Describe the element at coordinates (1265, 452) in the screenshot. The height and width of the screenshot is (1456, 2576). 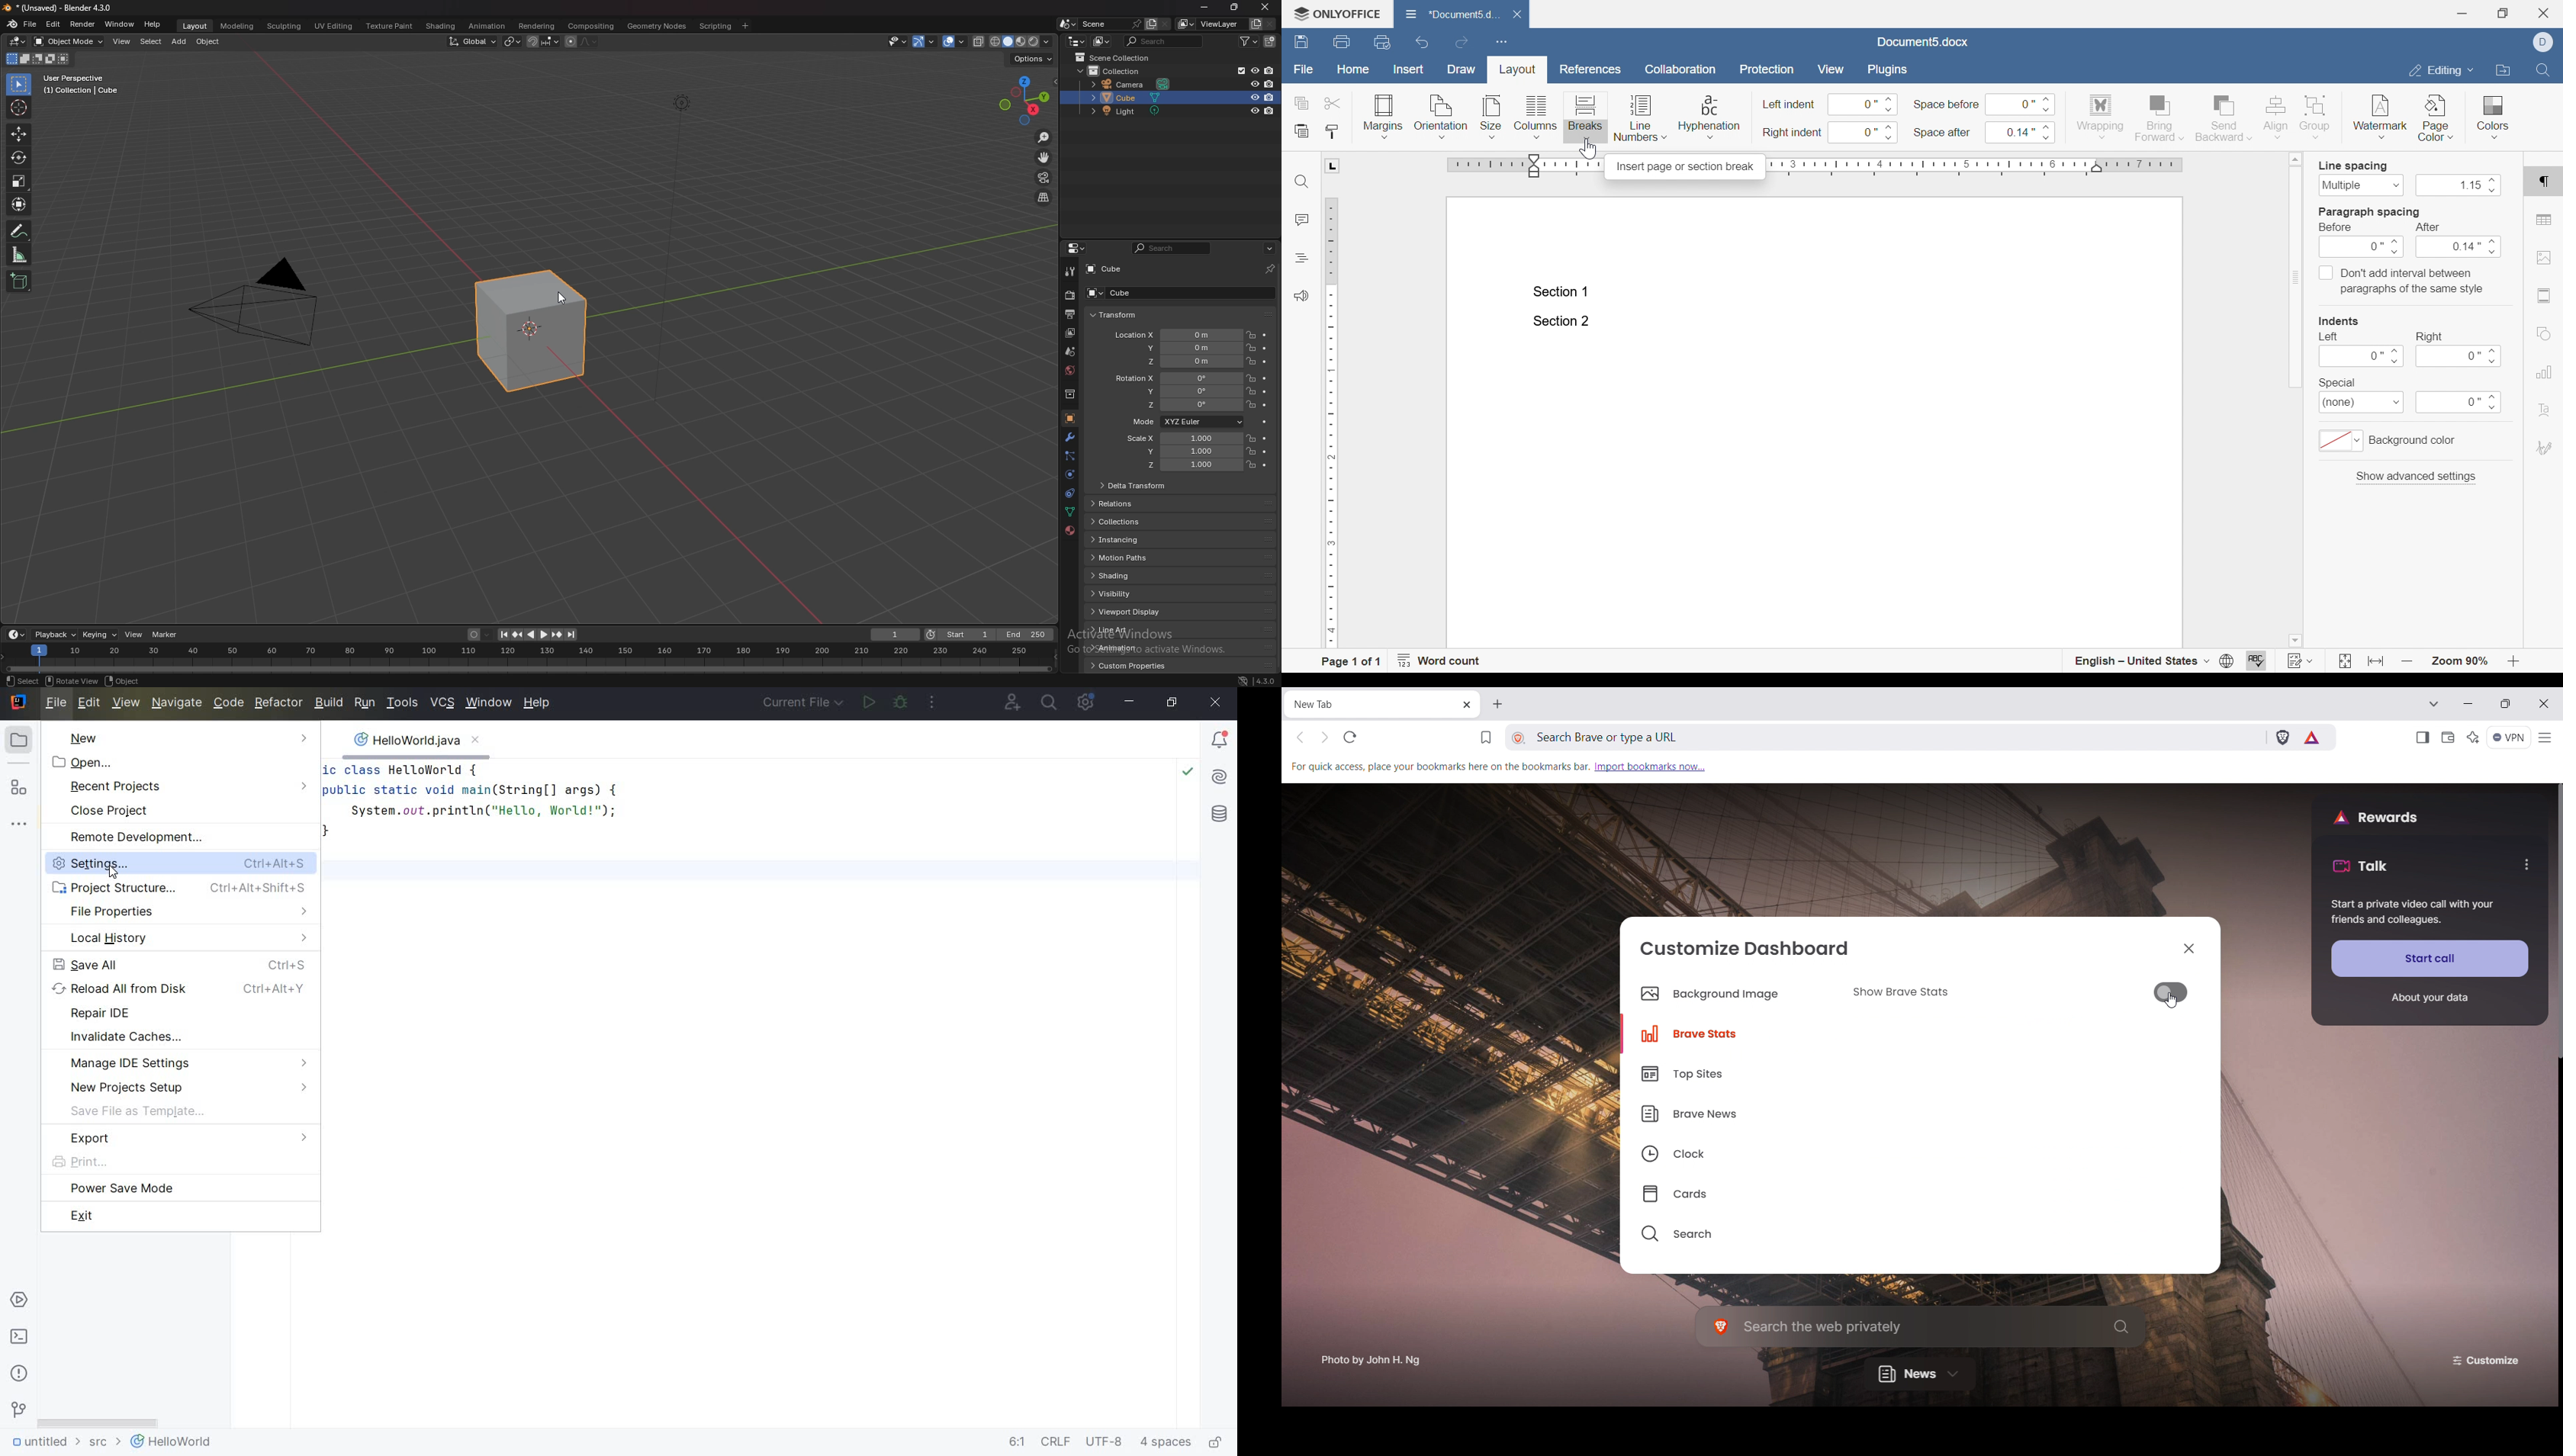
I see `animate property` at that location.